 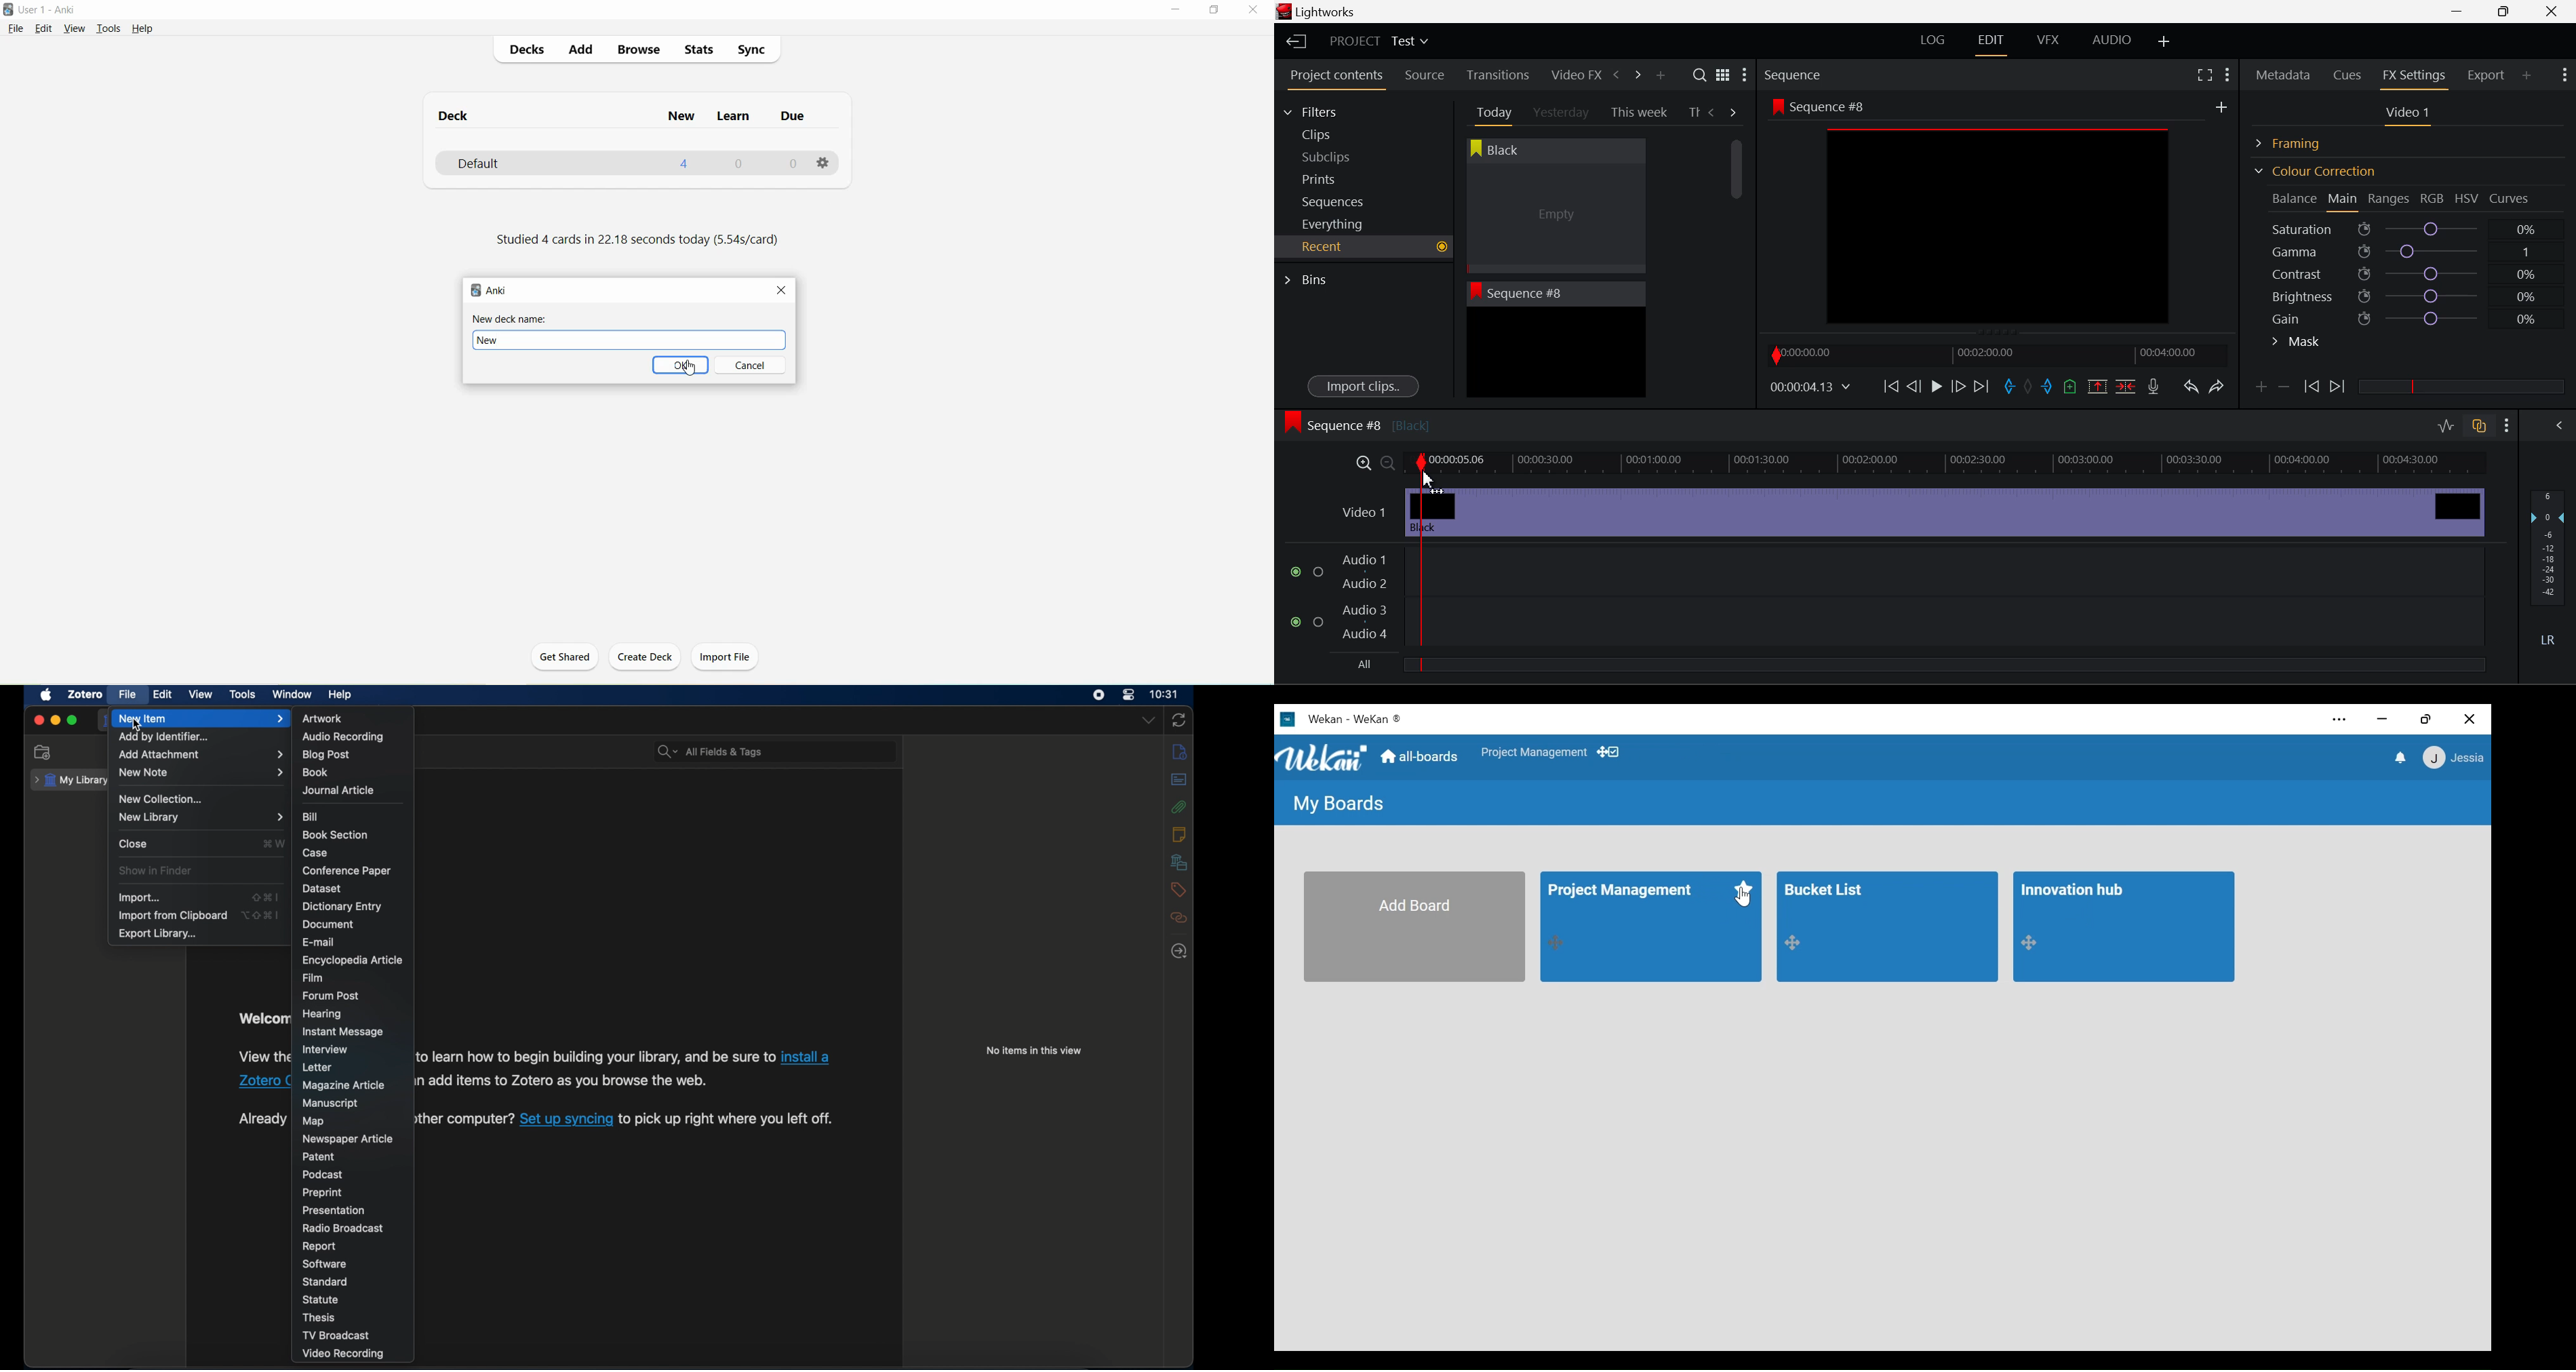 I want to click on Due, so click(x=790, y=118).